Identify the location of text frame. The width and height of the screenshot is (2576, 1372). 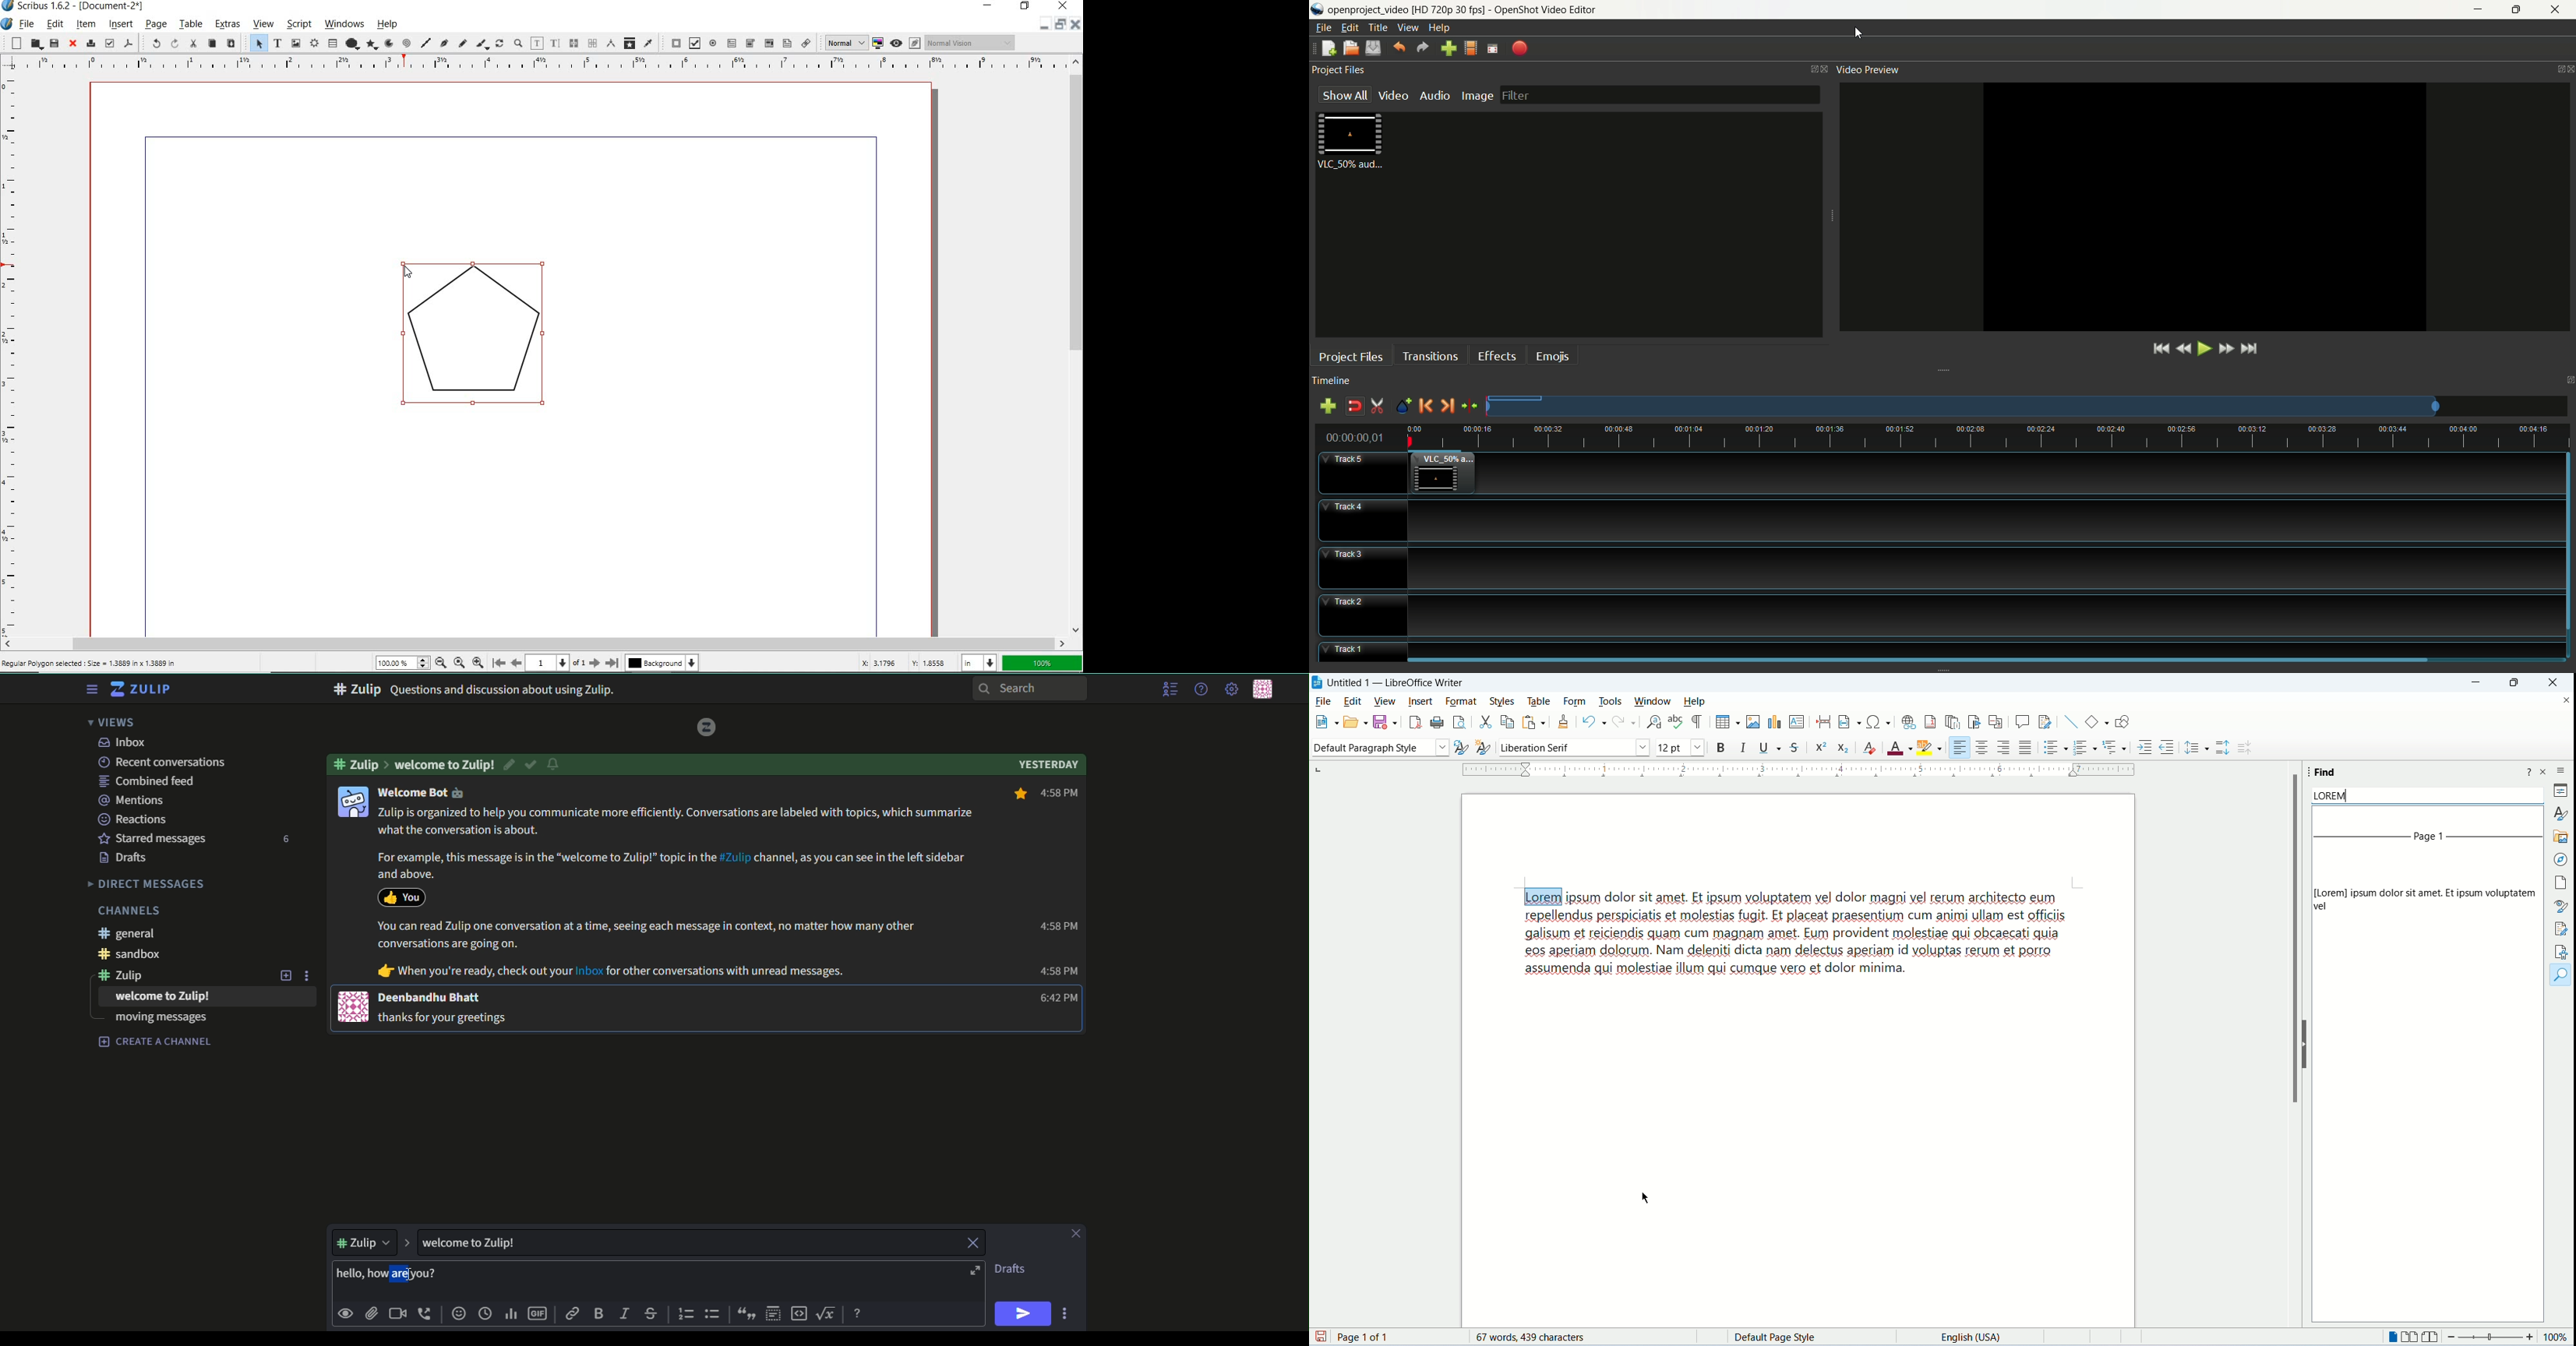
(277, 44).